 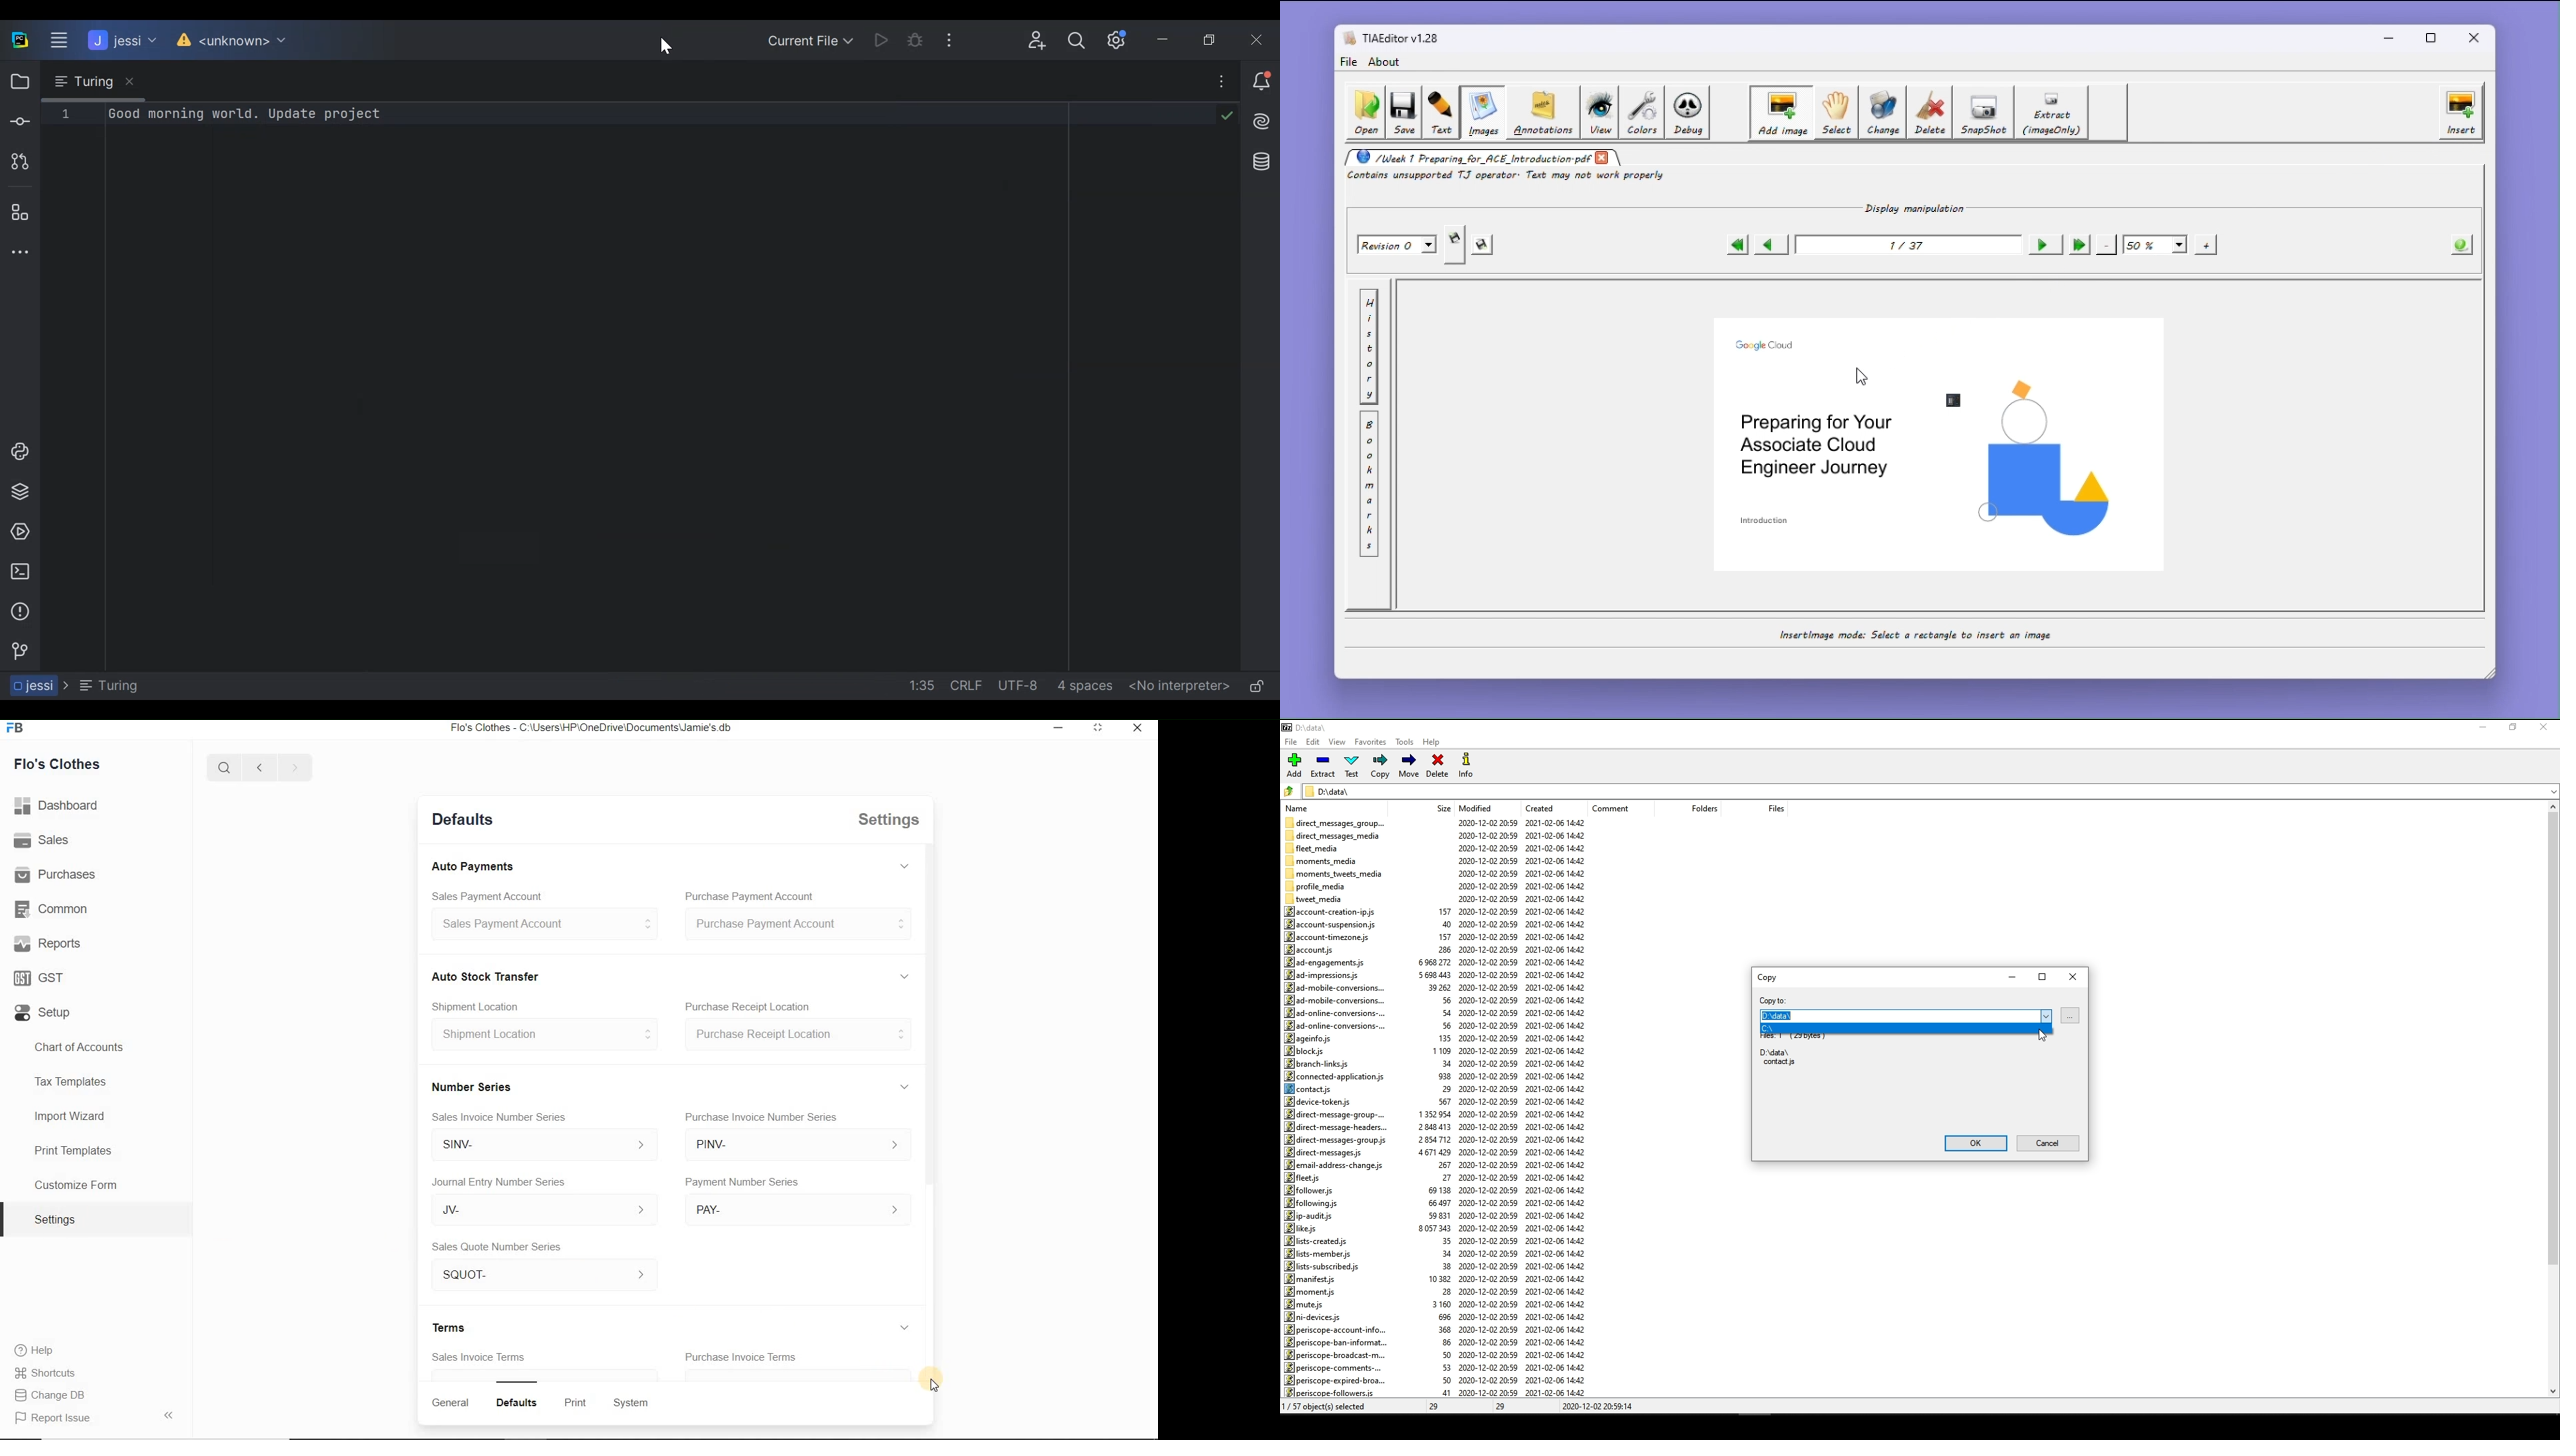 I want to click on General, so click(x=449, y=1402).